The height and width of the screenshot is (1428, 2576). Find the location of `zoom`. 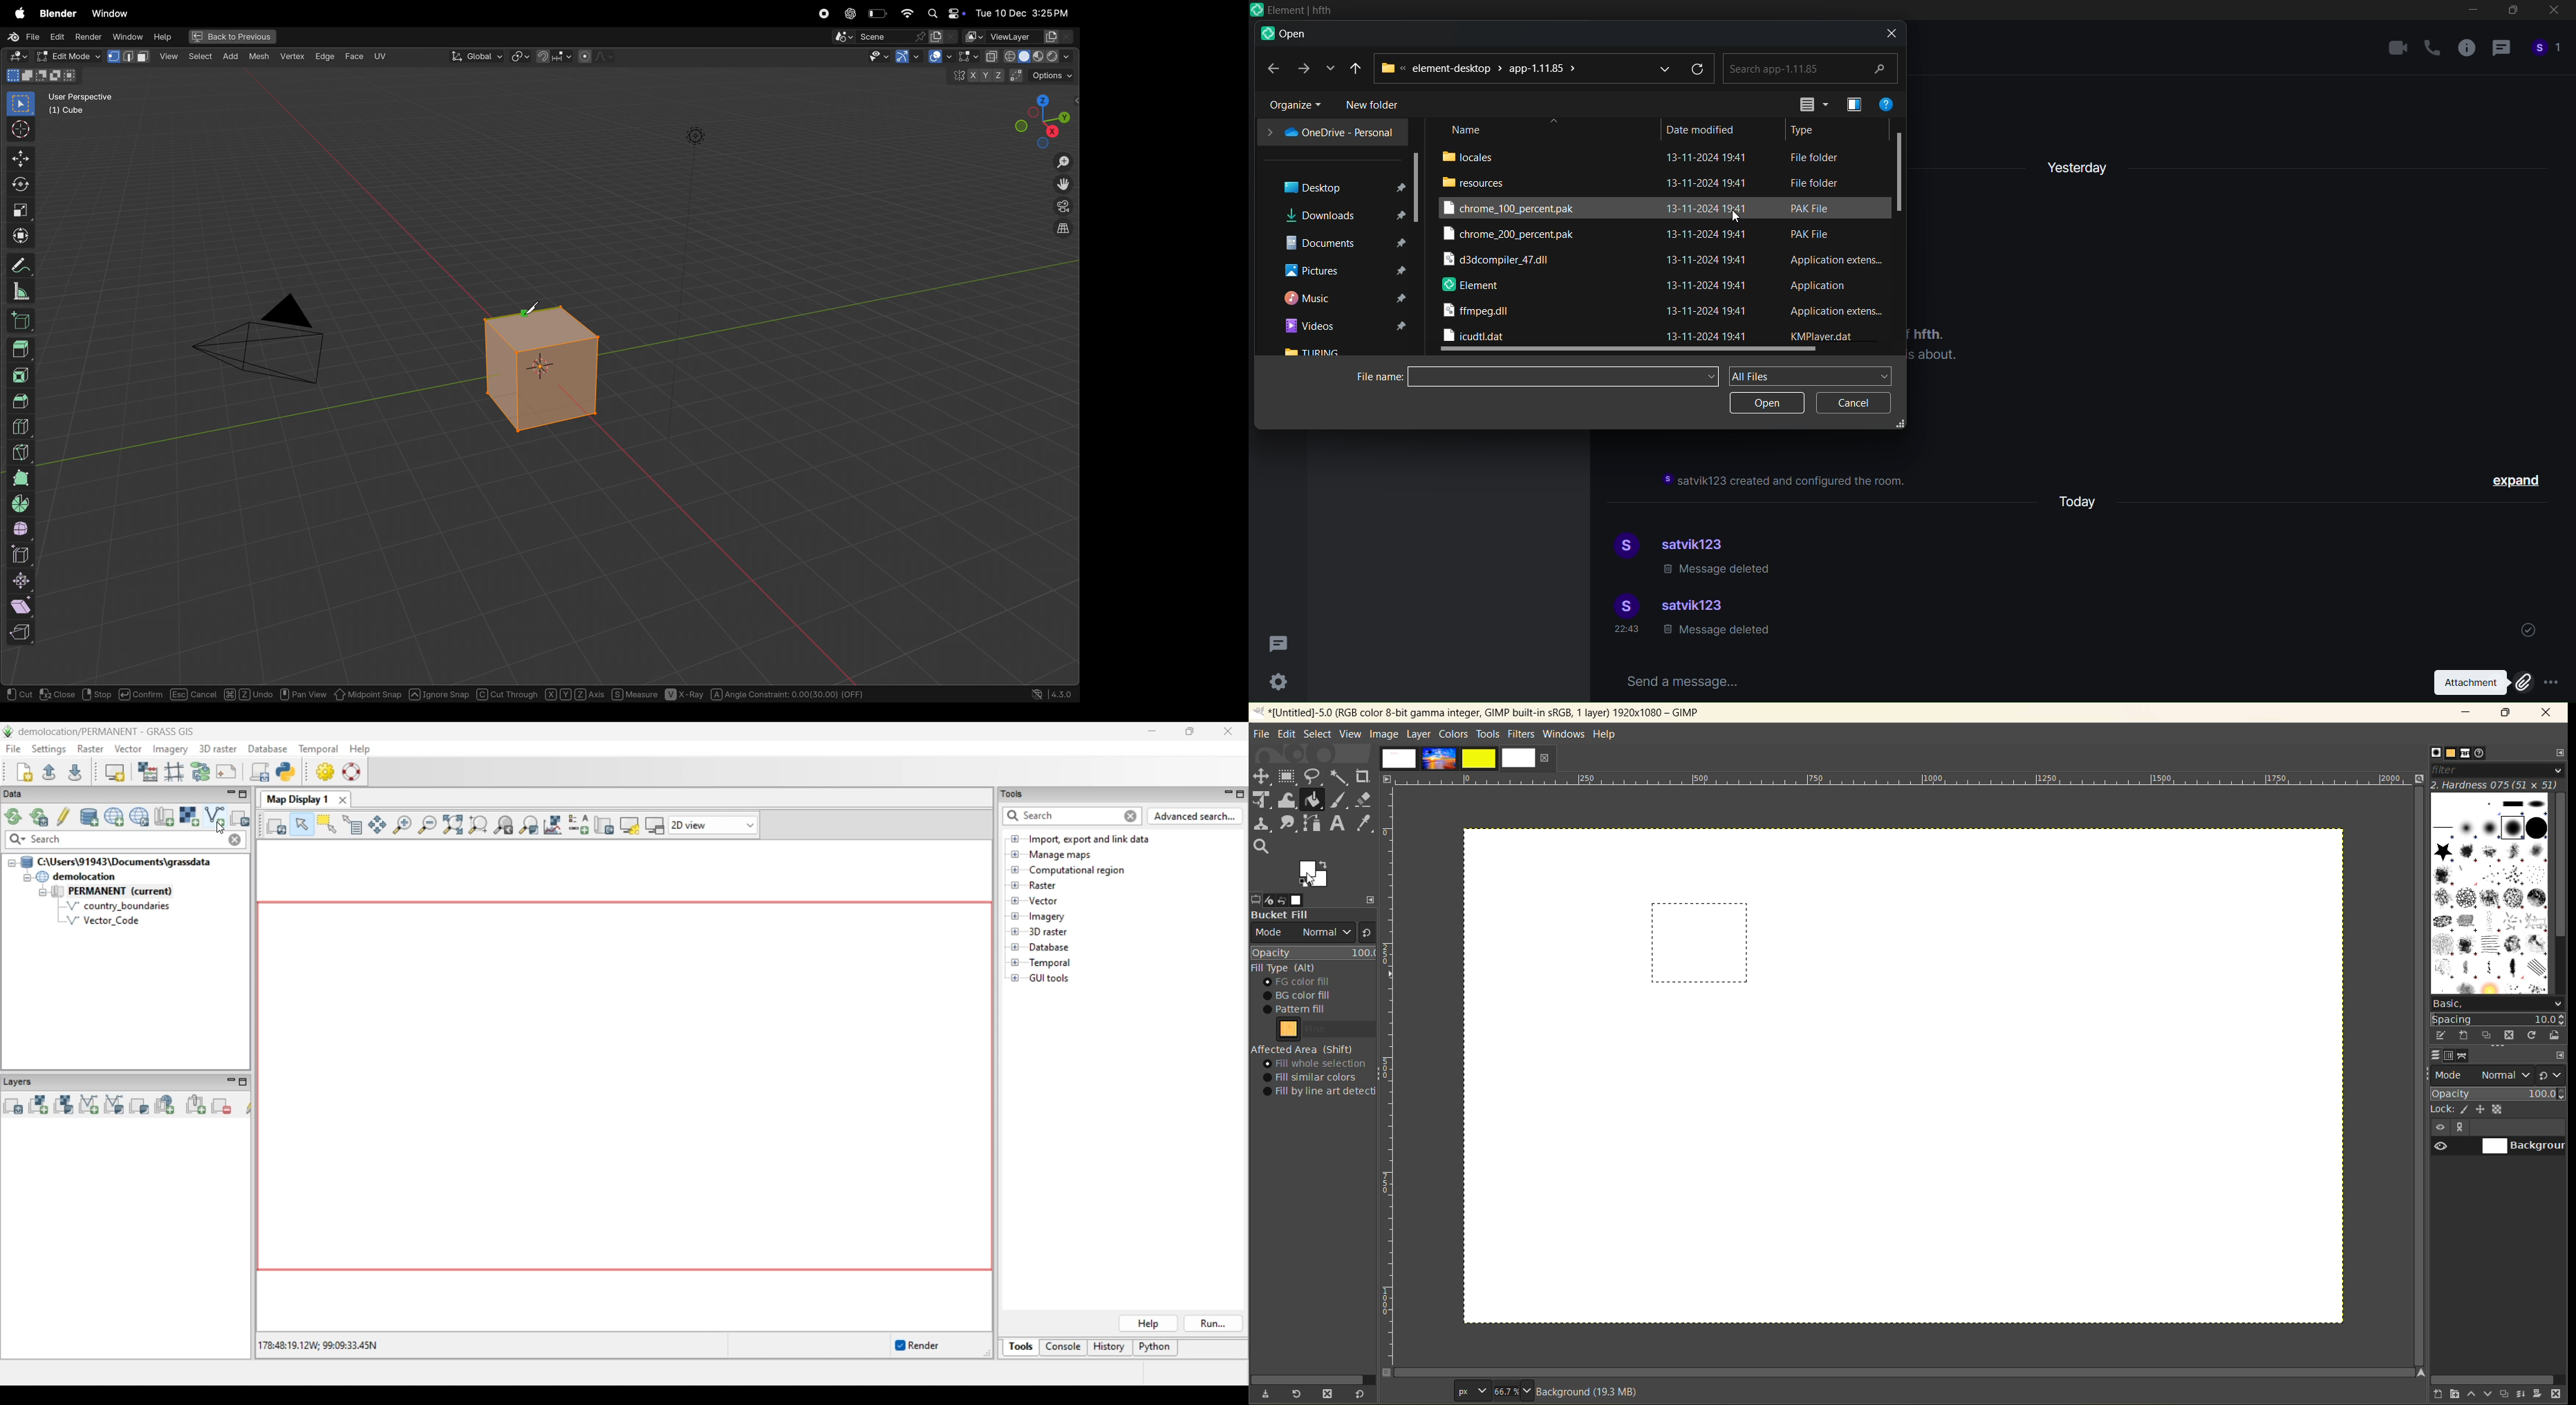

zoom is located at coordinates (1062, 163).